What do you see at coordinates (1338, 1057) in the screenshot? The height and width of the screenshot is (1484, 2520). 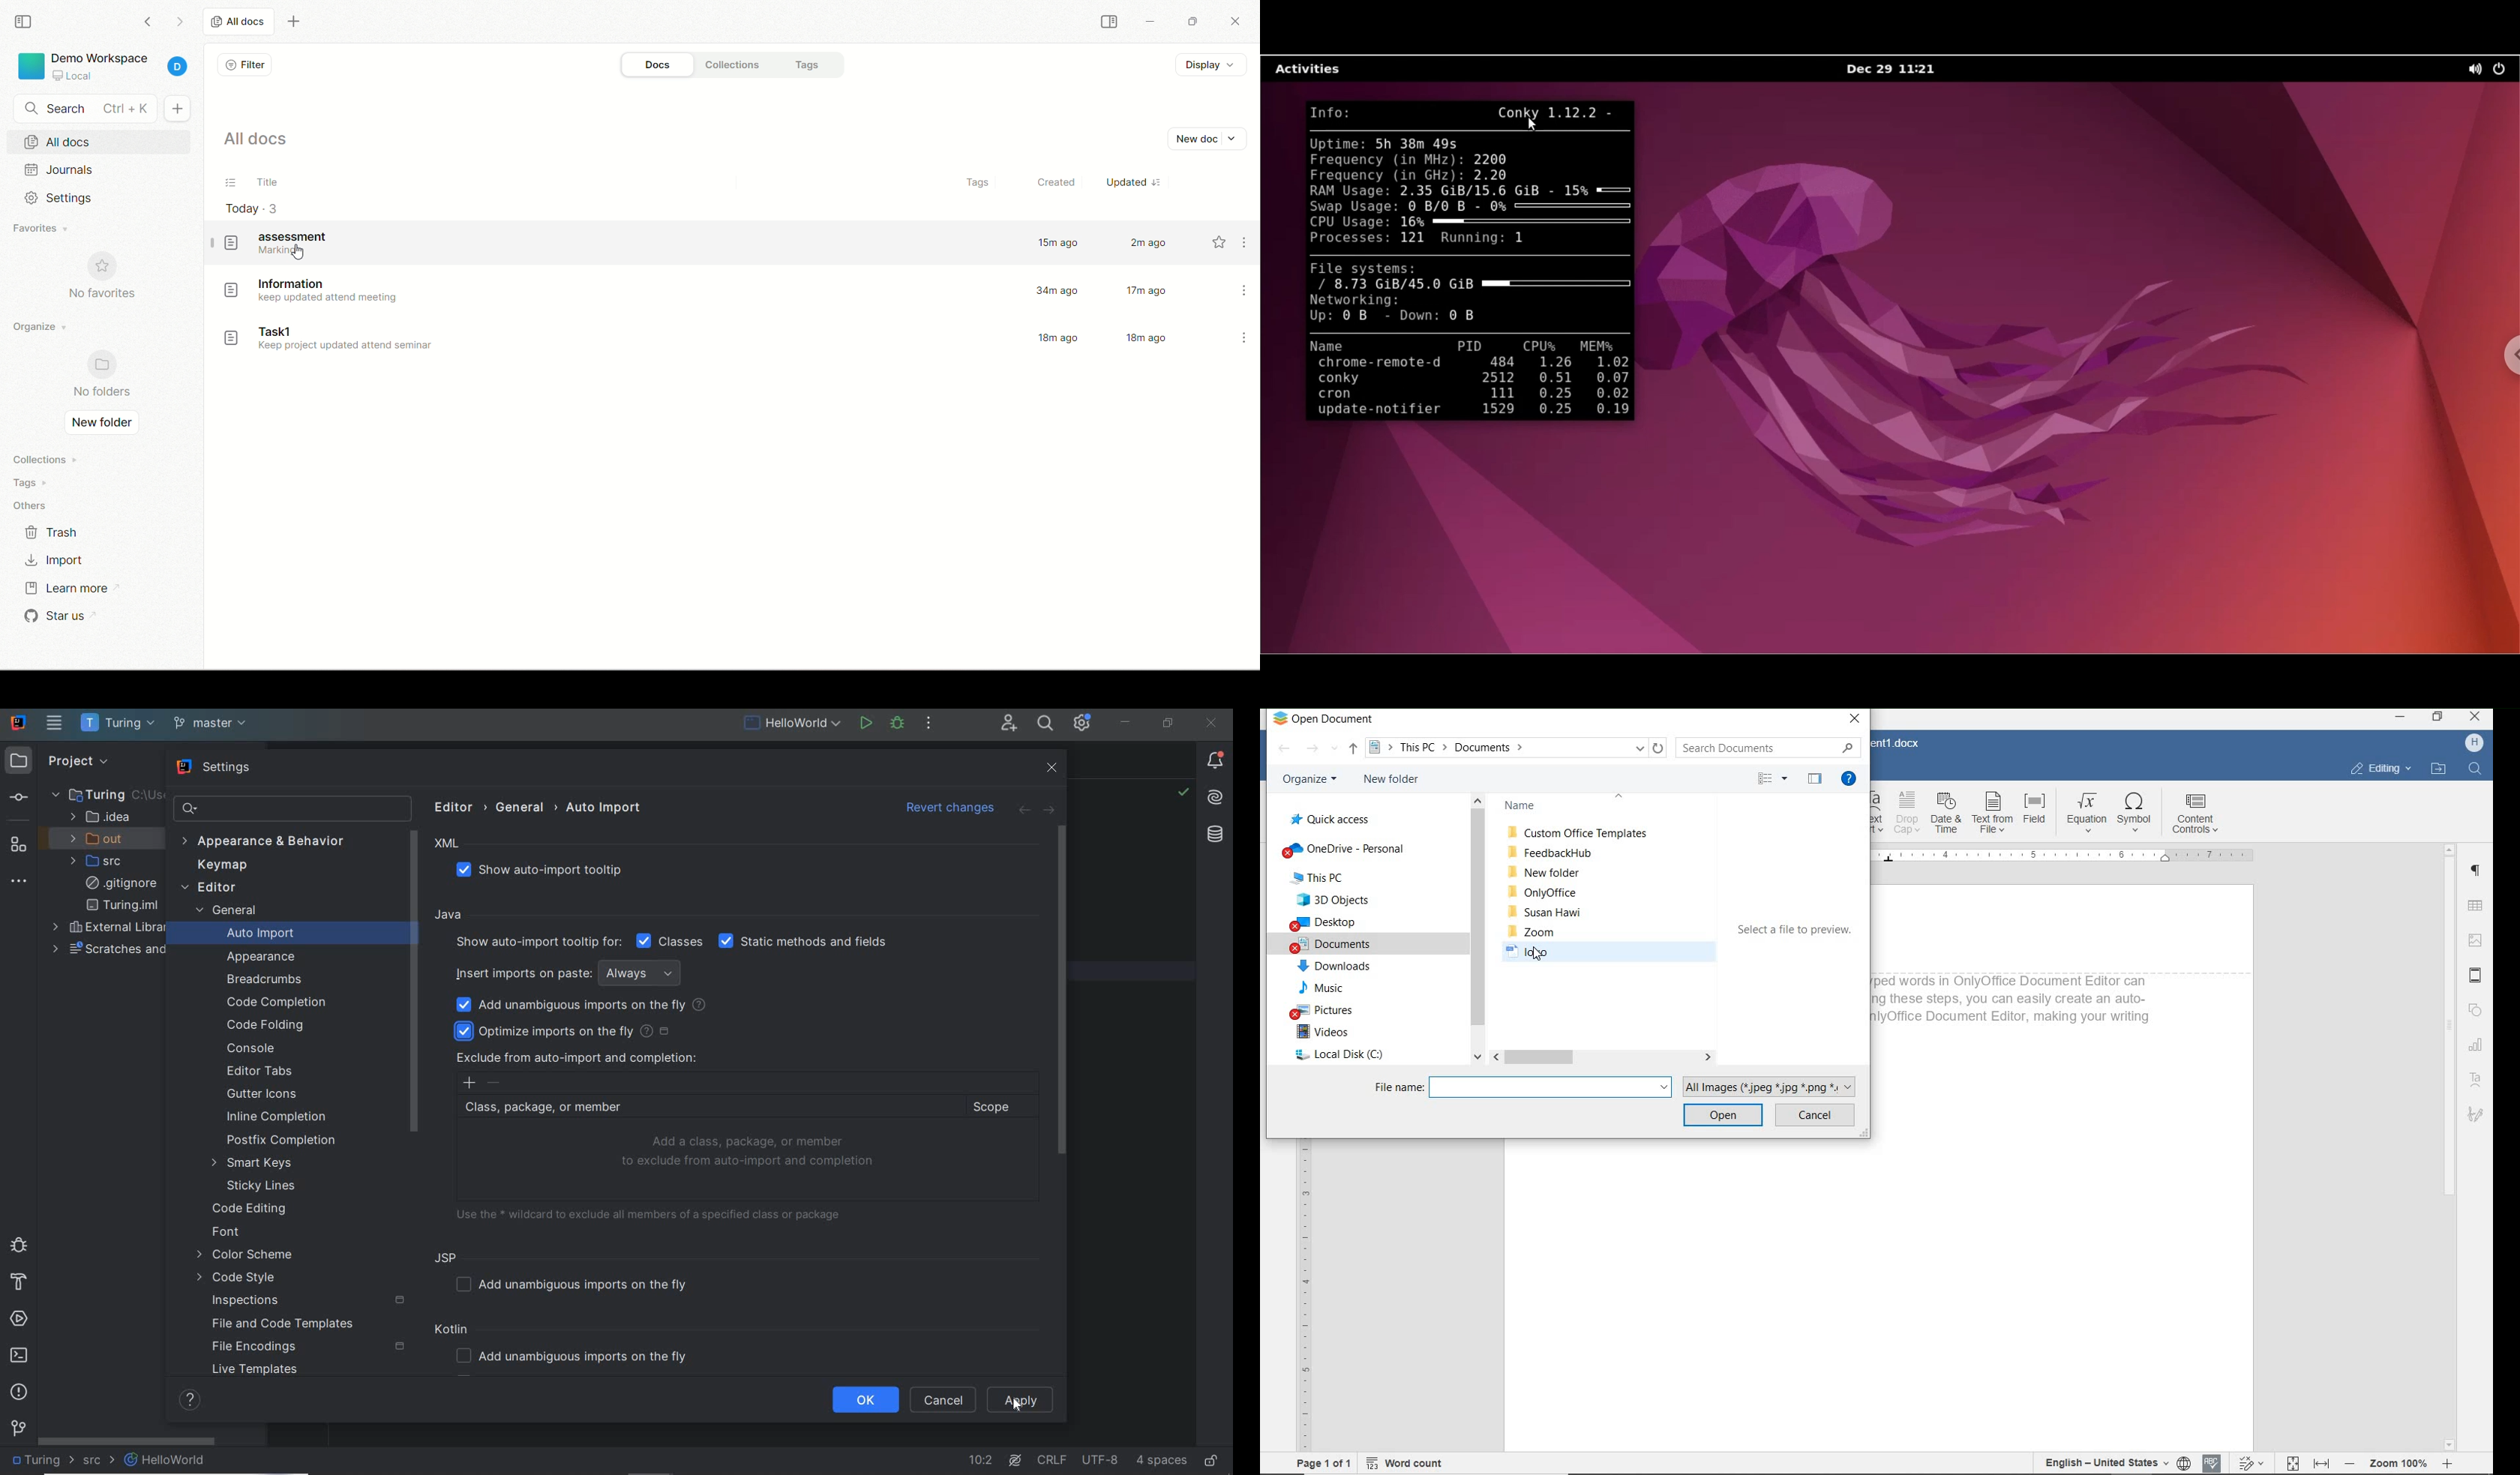 I see `LOCAL DISK (C)` at bounding box center [1338, 1057].